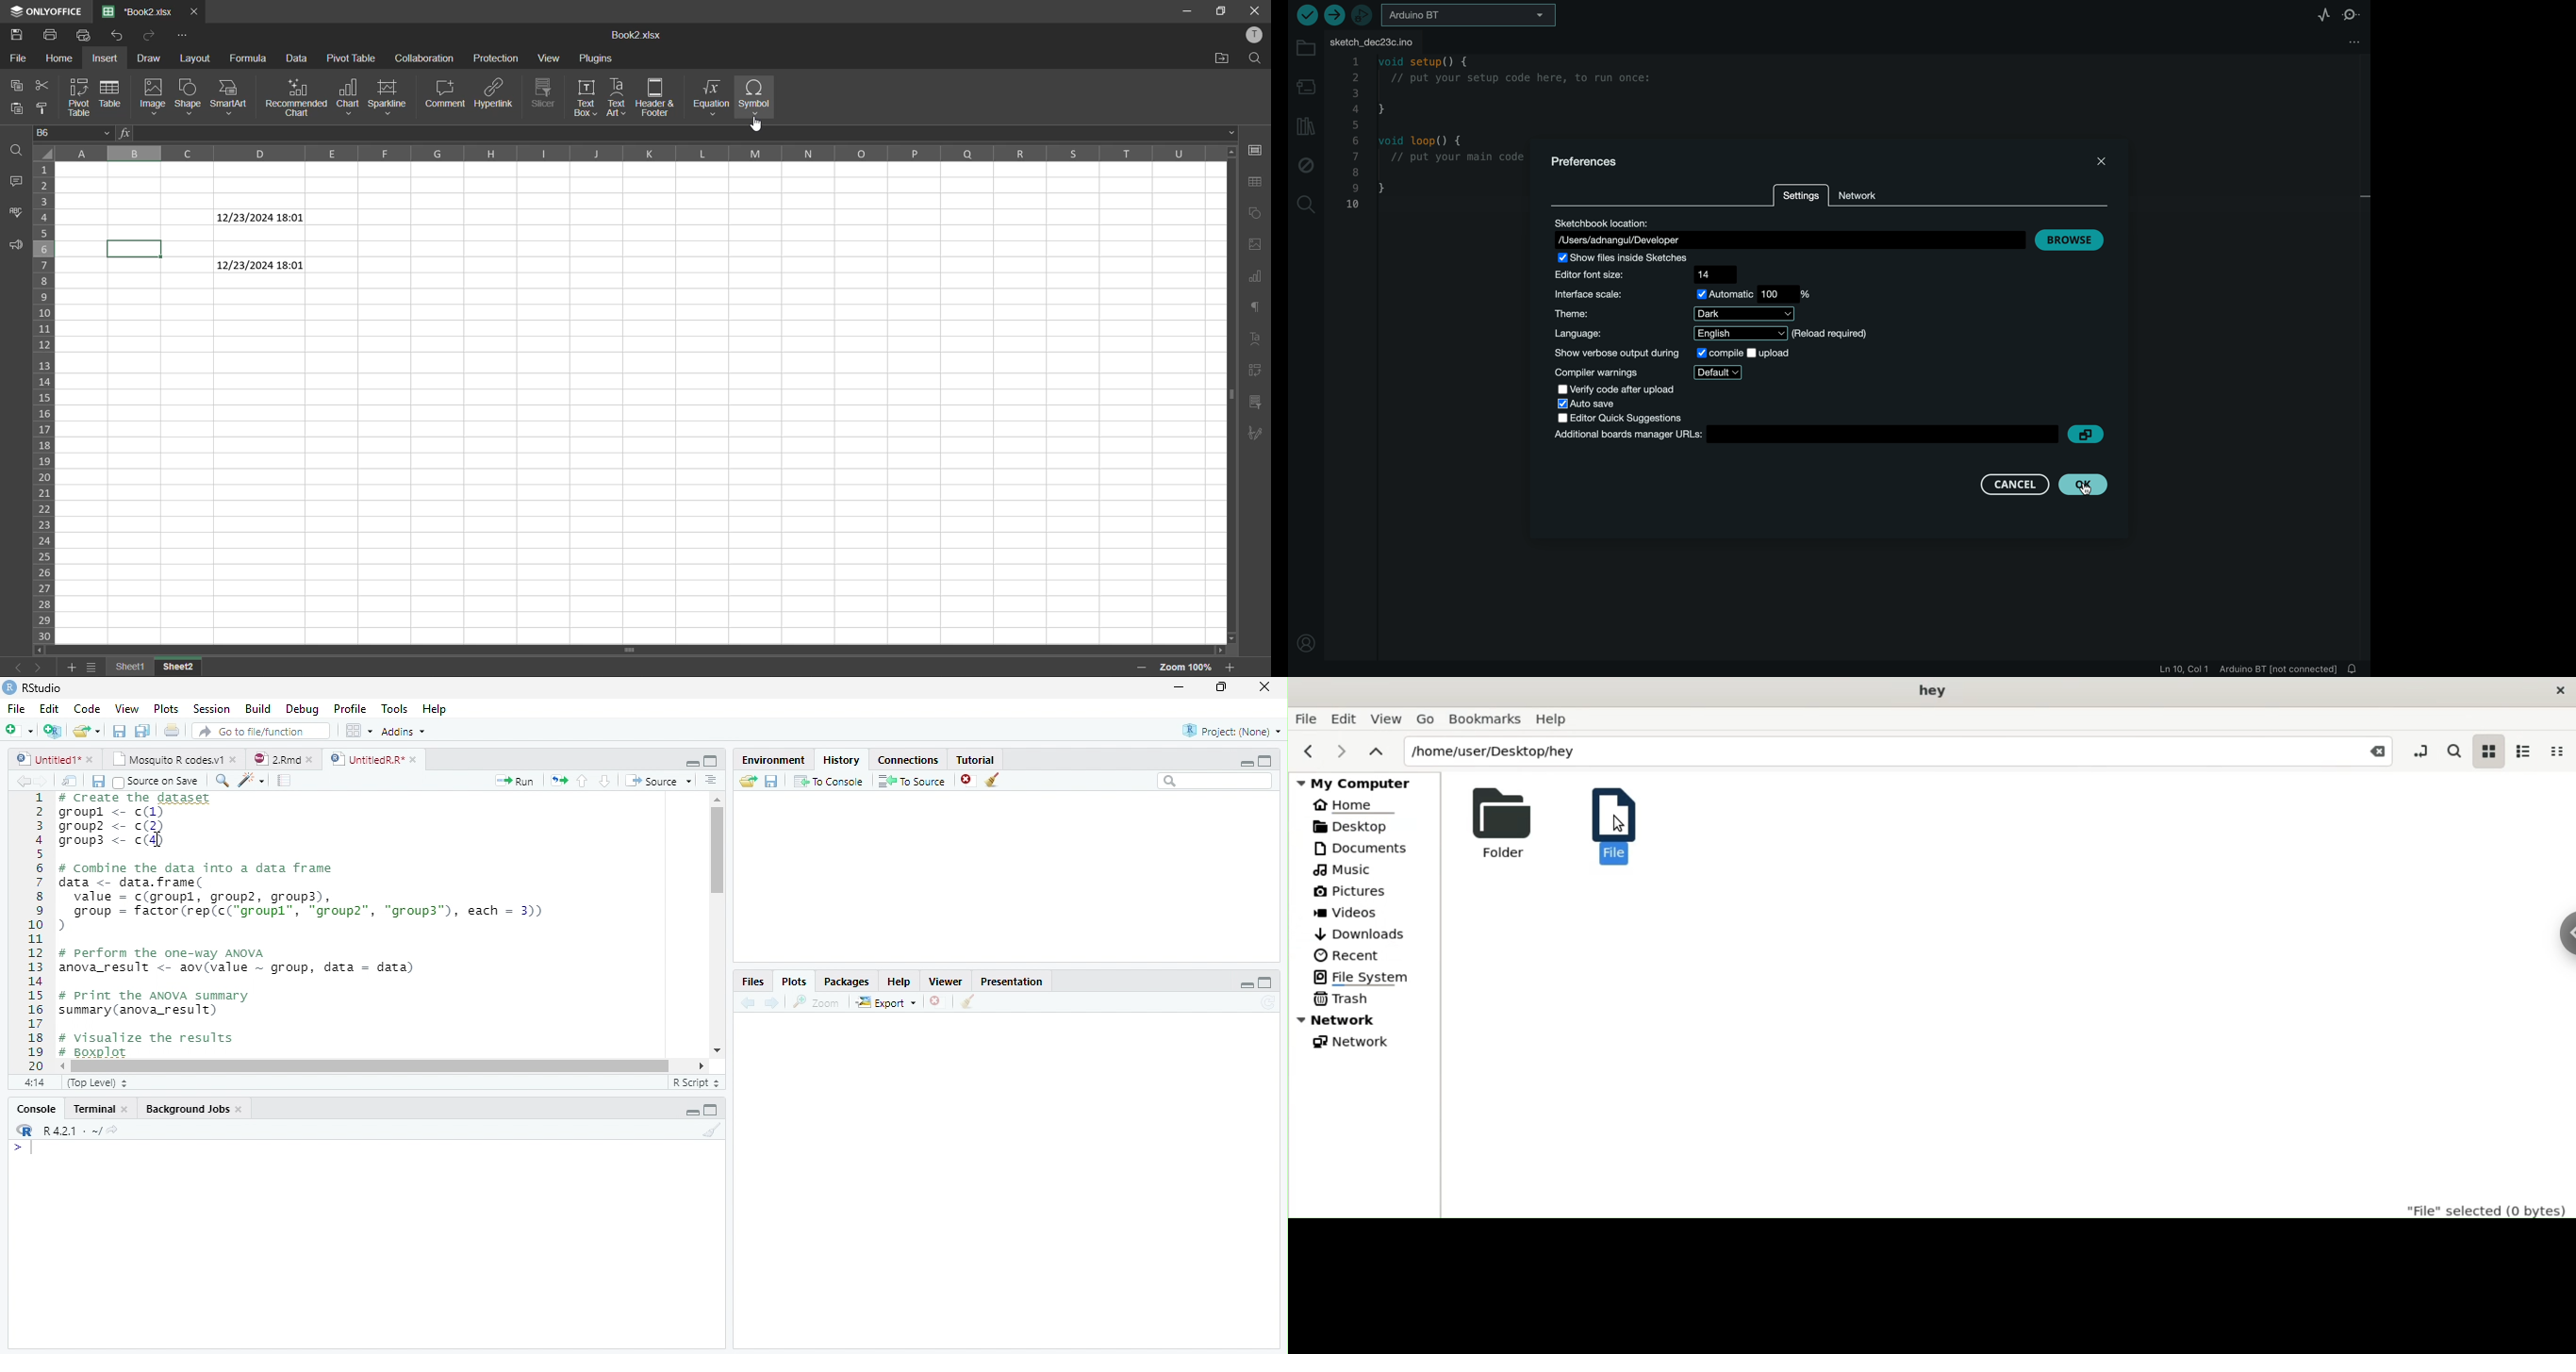 This screenshot has width=2576, height=1372. I want to click on Maximize, so click(1265, 983).